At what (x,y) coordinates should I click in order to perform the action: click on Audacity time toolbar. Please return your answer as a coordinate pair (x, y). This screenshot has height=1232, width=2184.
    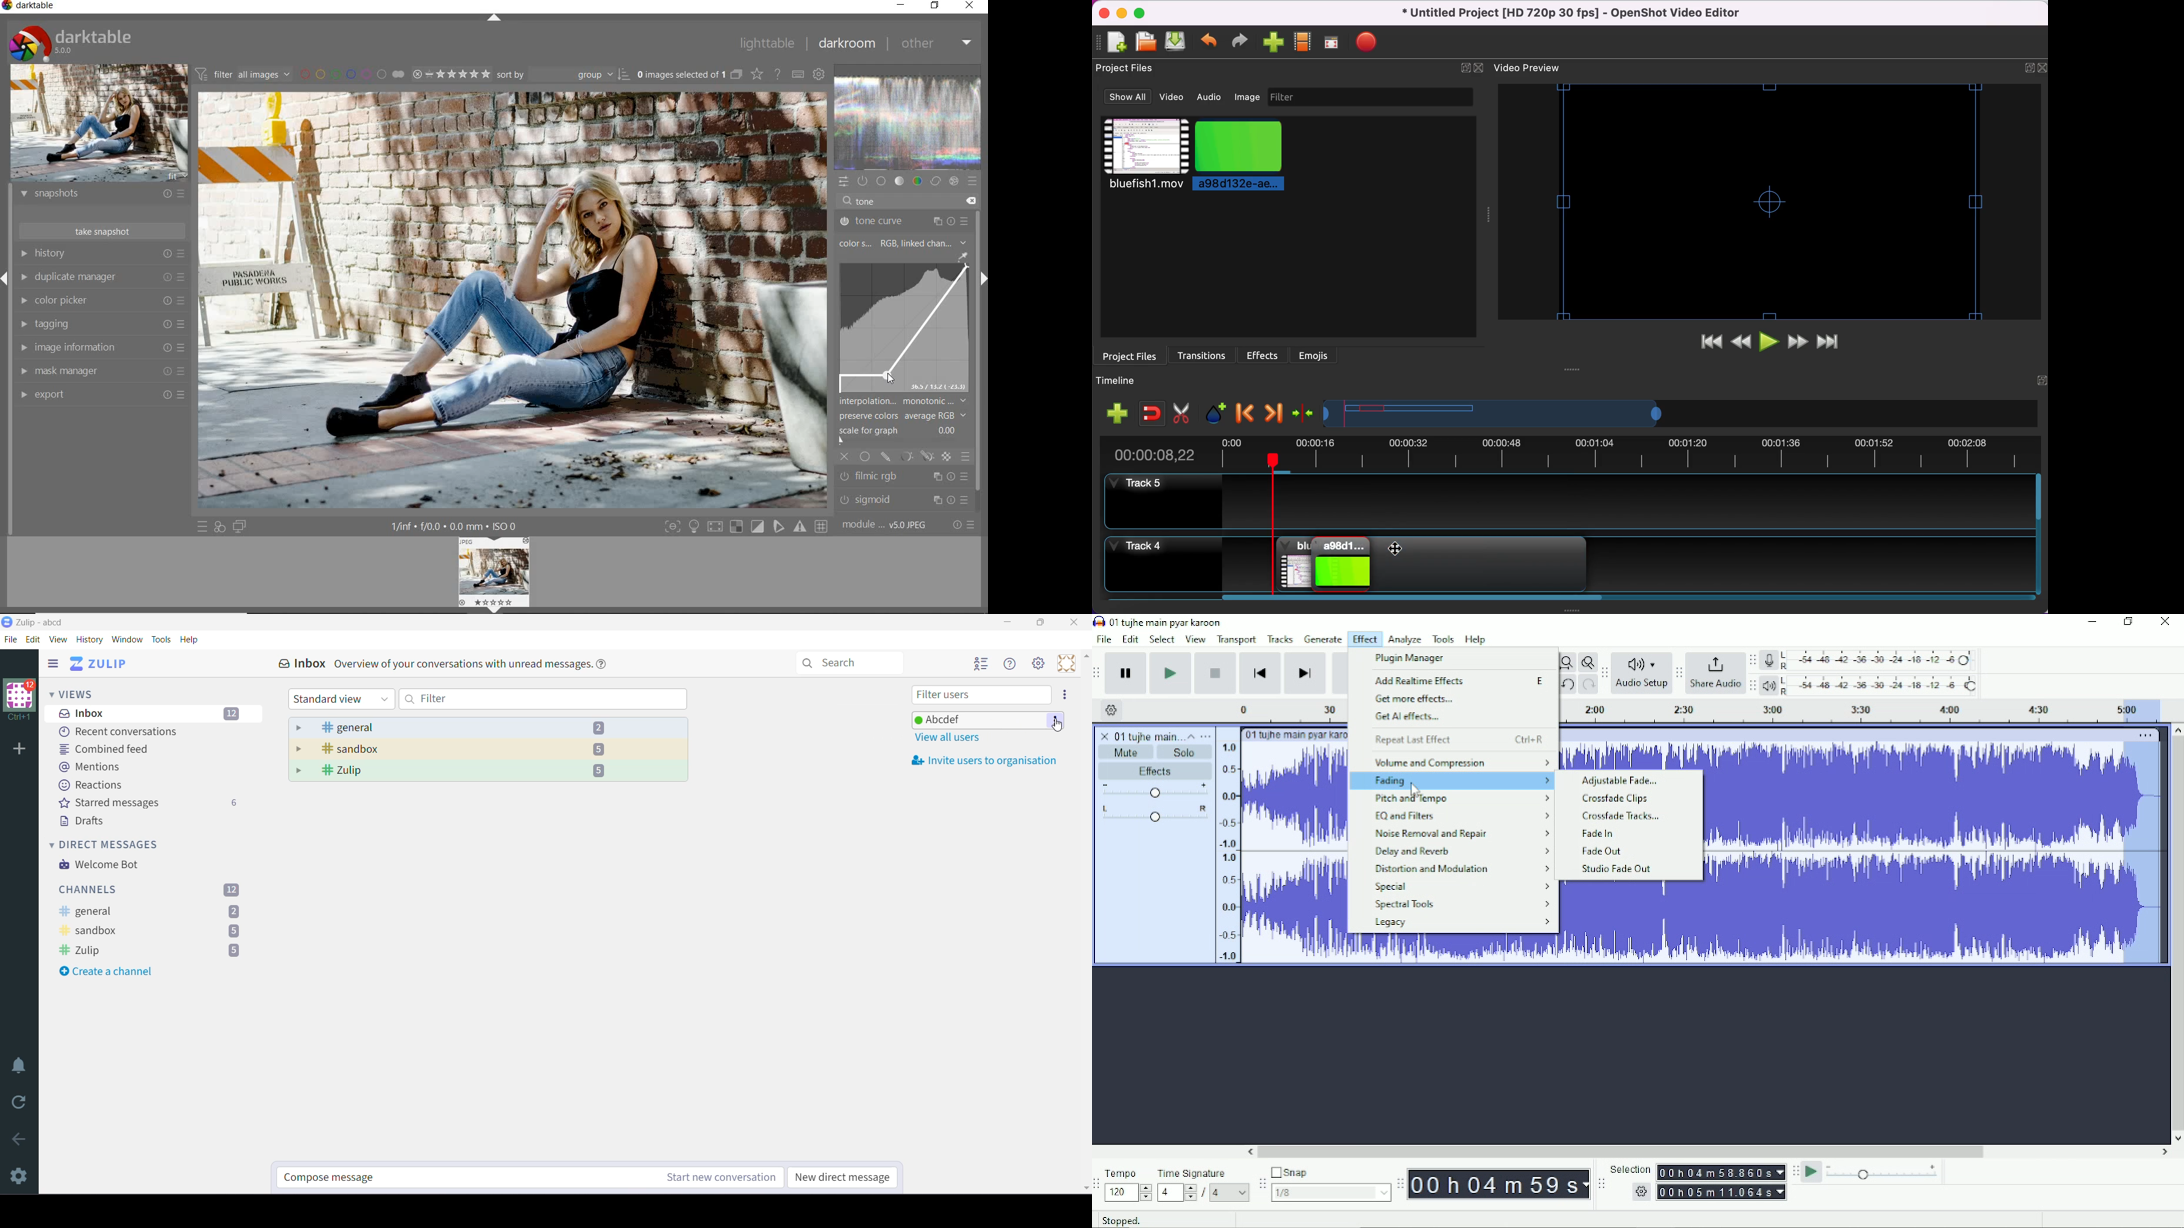
    Looking at the image, I should click on (1401, 1184).